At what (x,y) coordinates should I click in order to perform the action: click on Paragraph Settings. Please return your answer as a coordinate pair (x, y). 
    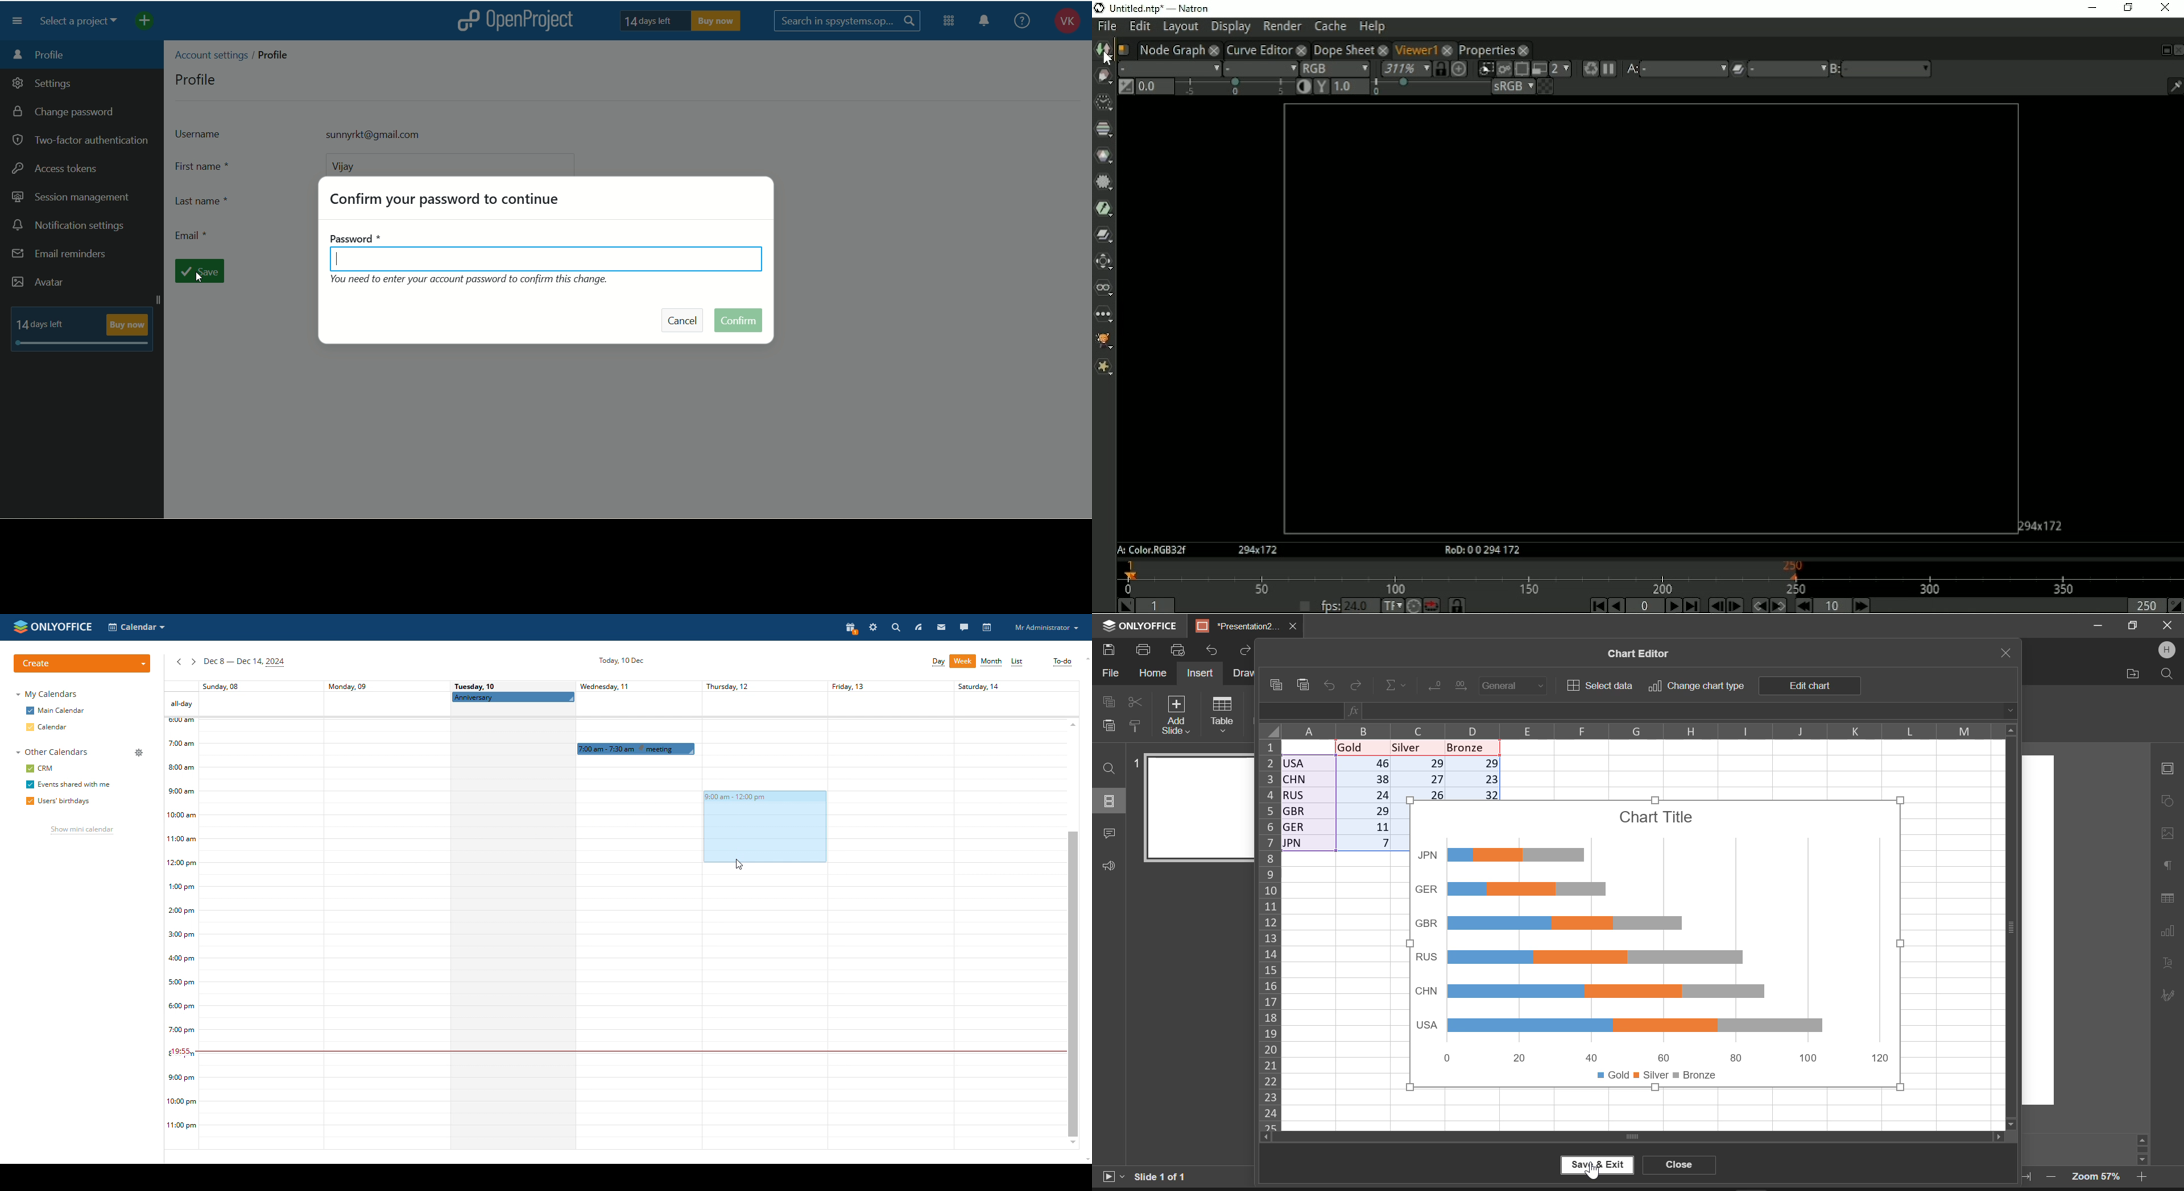
    Looking at the image, I should click on (2168, 863).